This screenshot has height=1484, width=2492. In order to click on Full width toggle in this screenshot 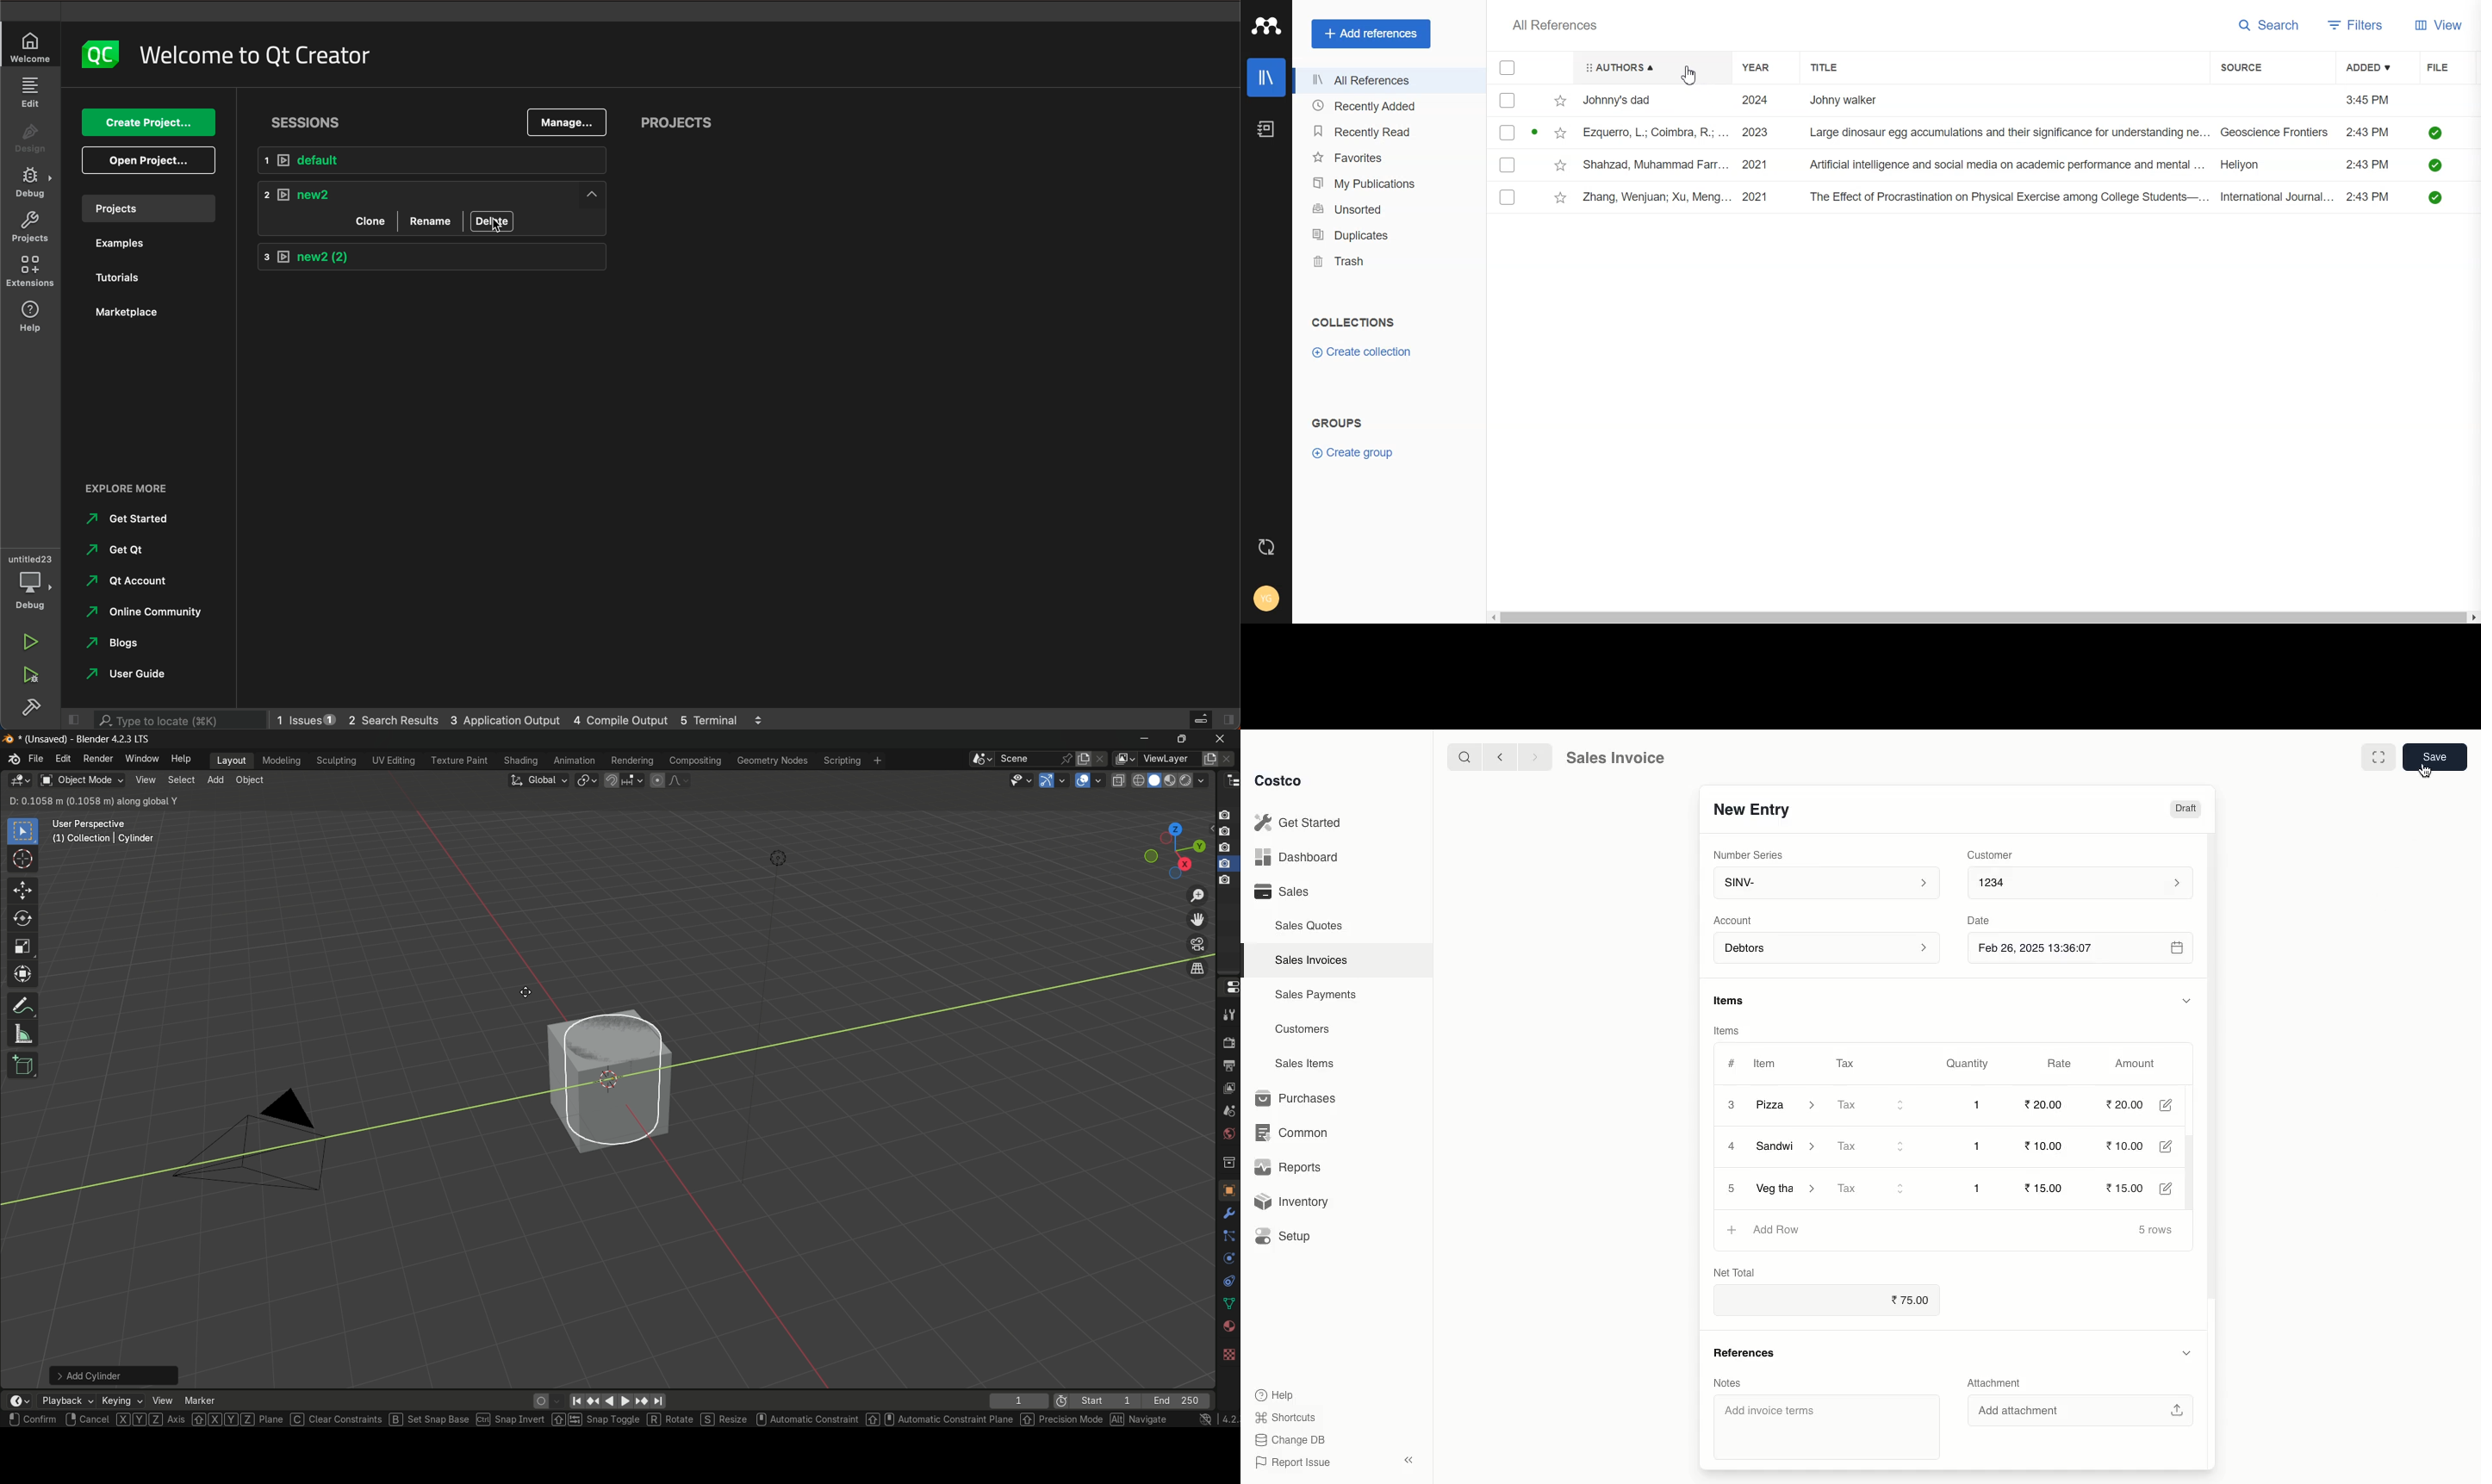, I will do `click(2377, 758)`.